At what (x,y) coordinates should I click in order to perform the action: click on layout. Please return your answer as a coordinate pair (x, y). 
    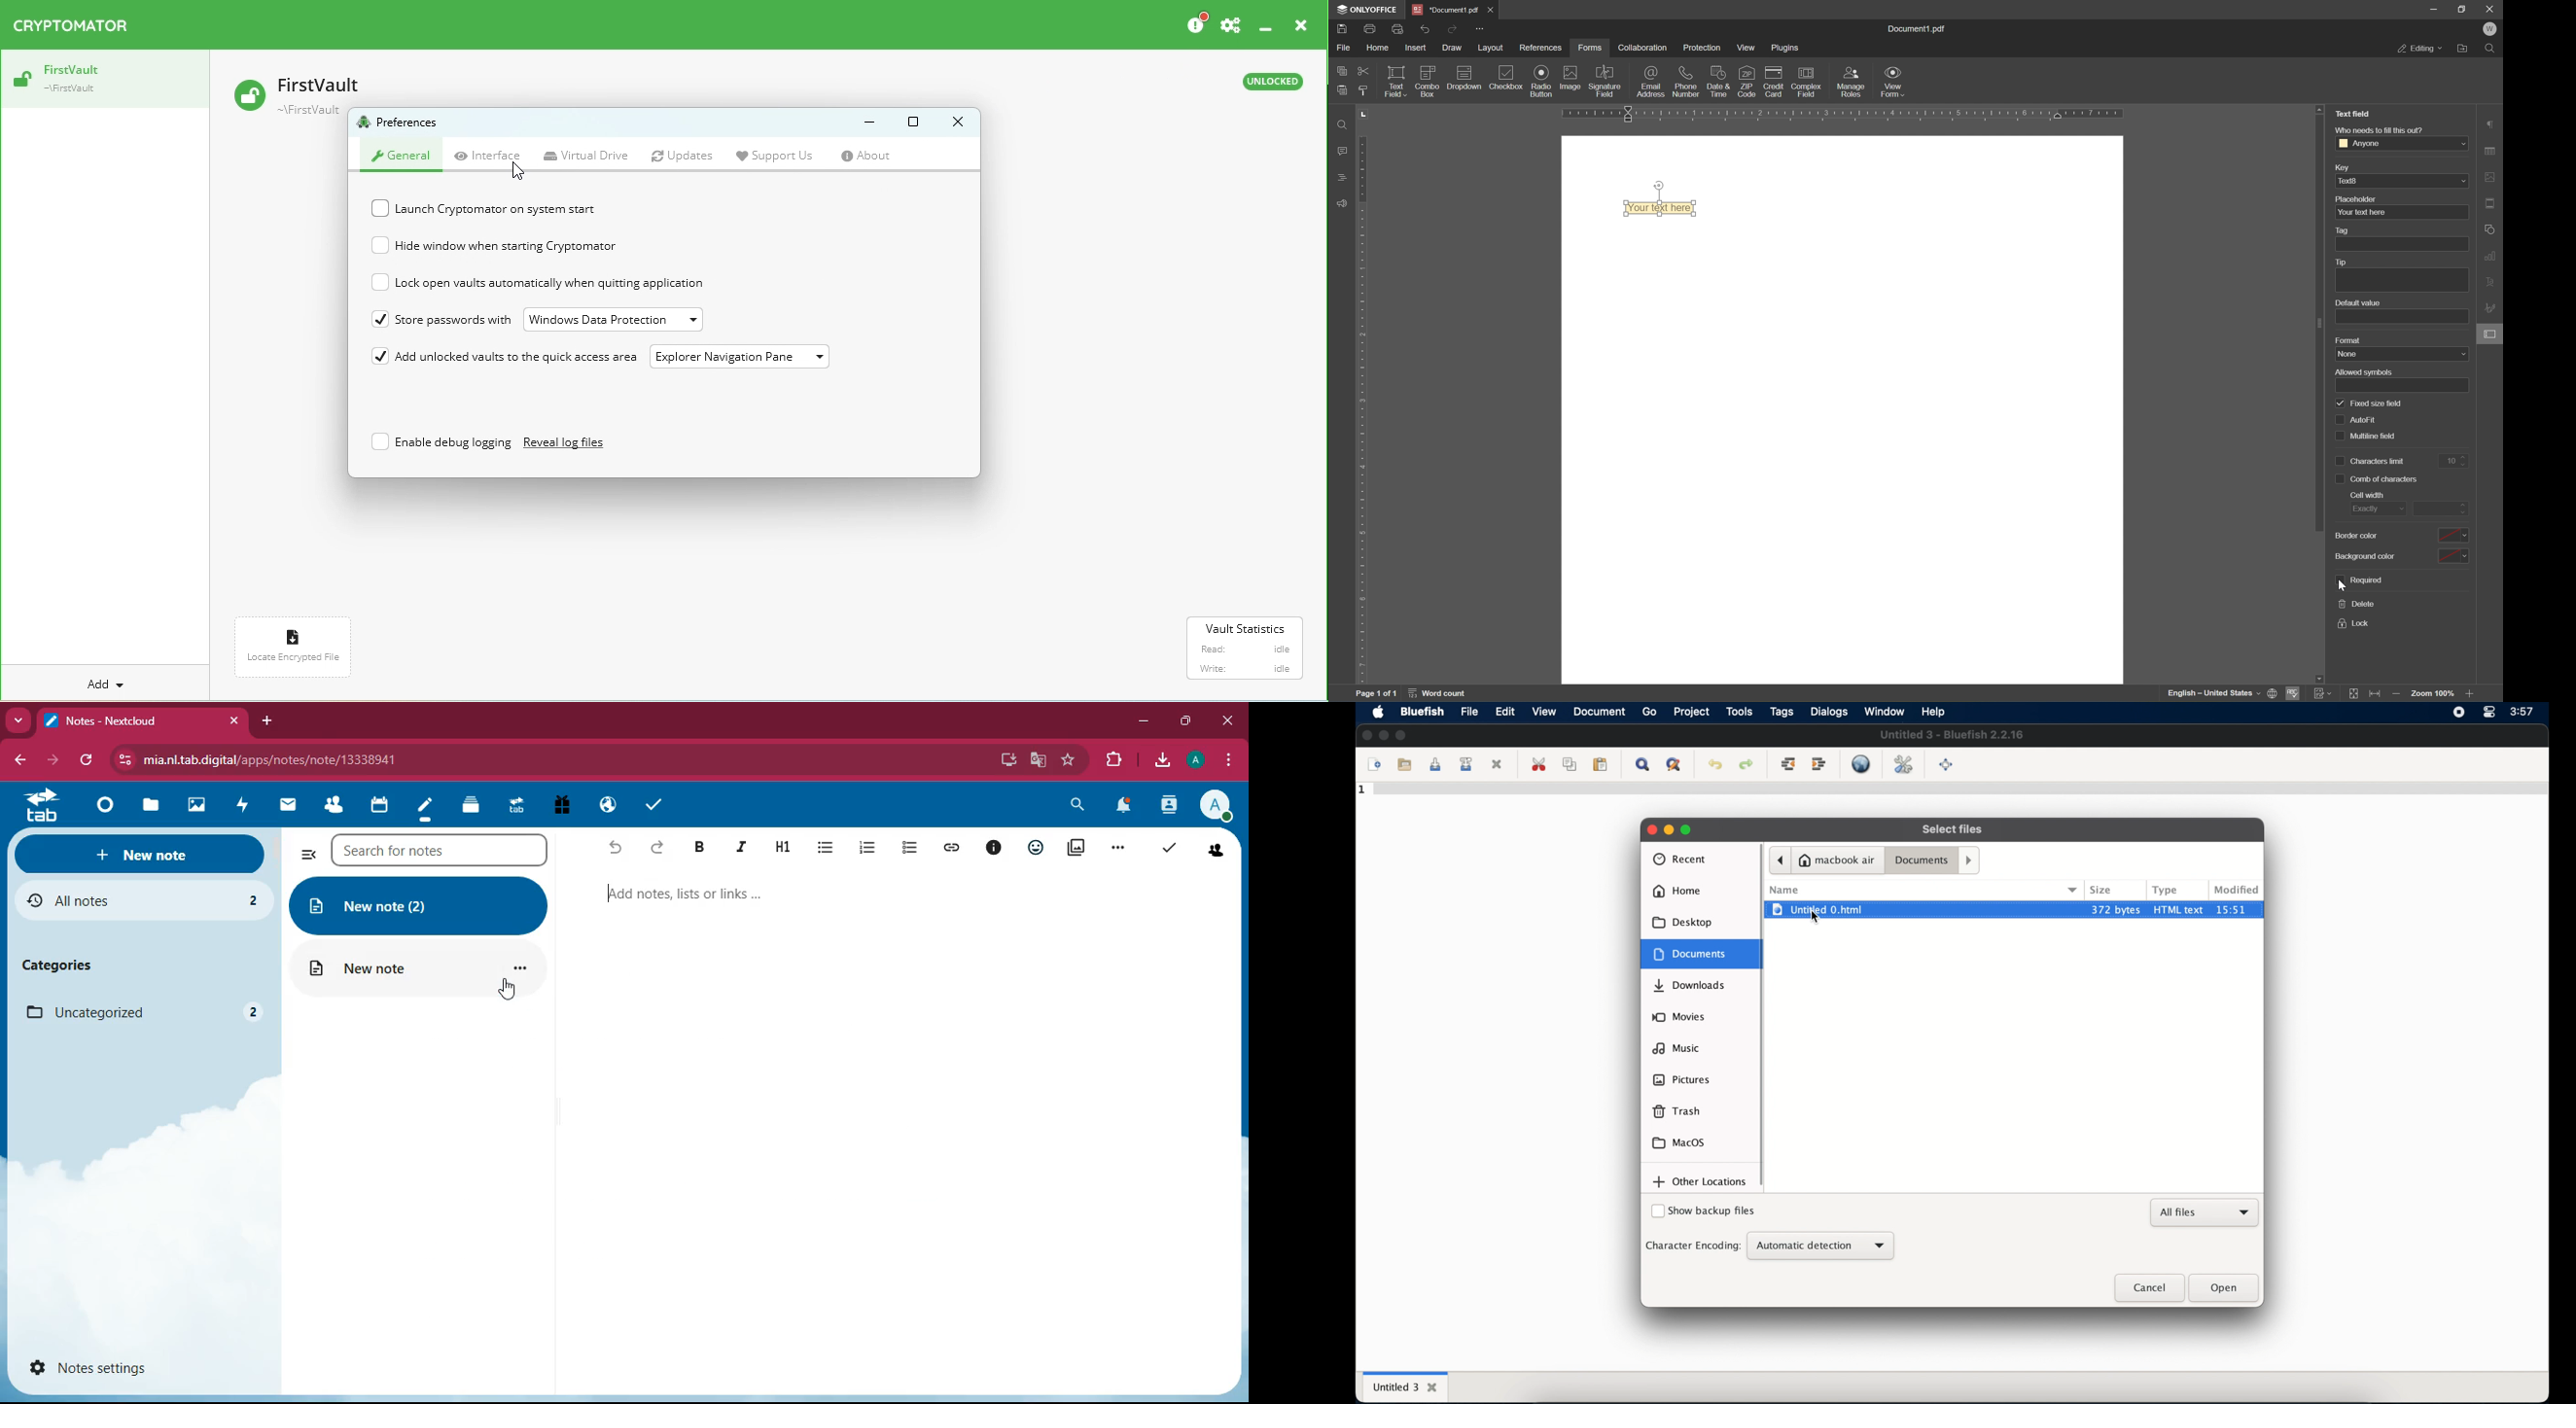
    Looking at the image, I should click on (1493, 48).